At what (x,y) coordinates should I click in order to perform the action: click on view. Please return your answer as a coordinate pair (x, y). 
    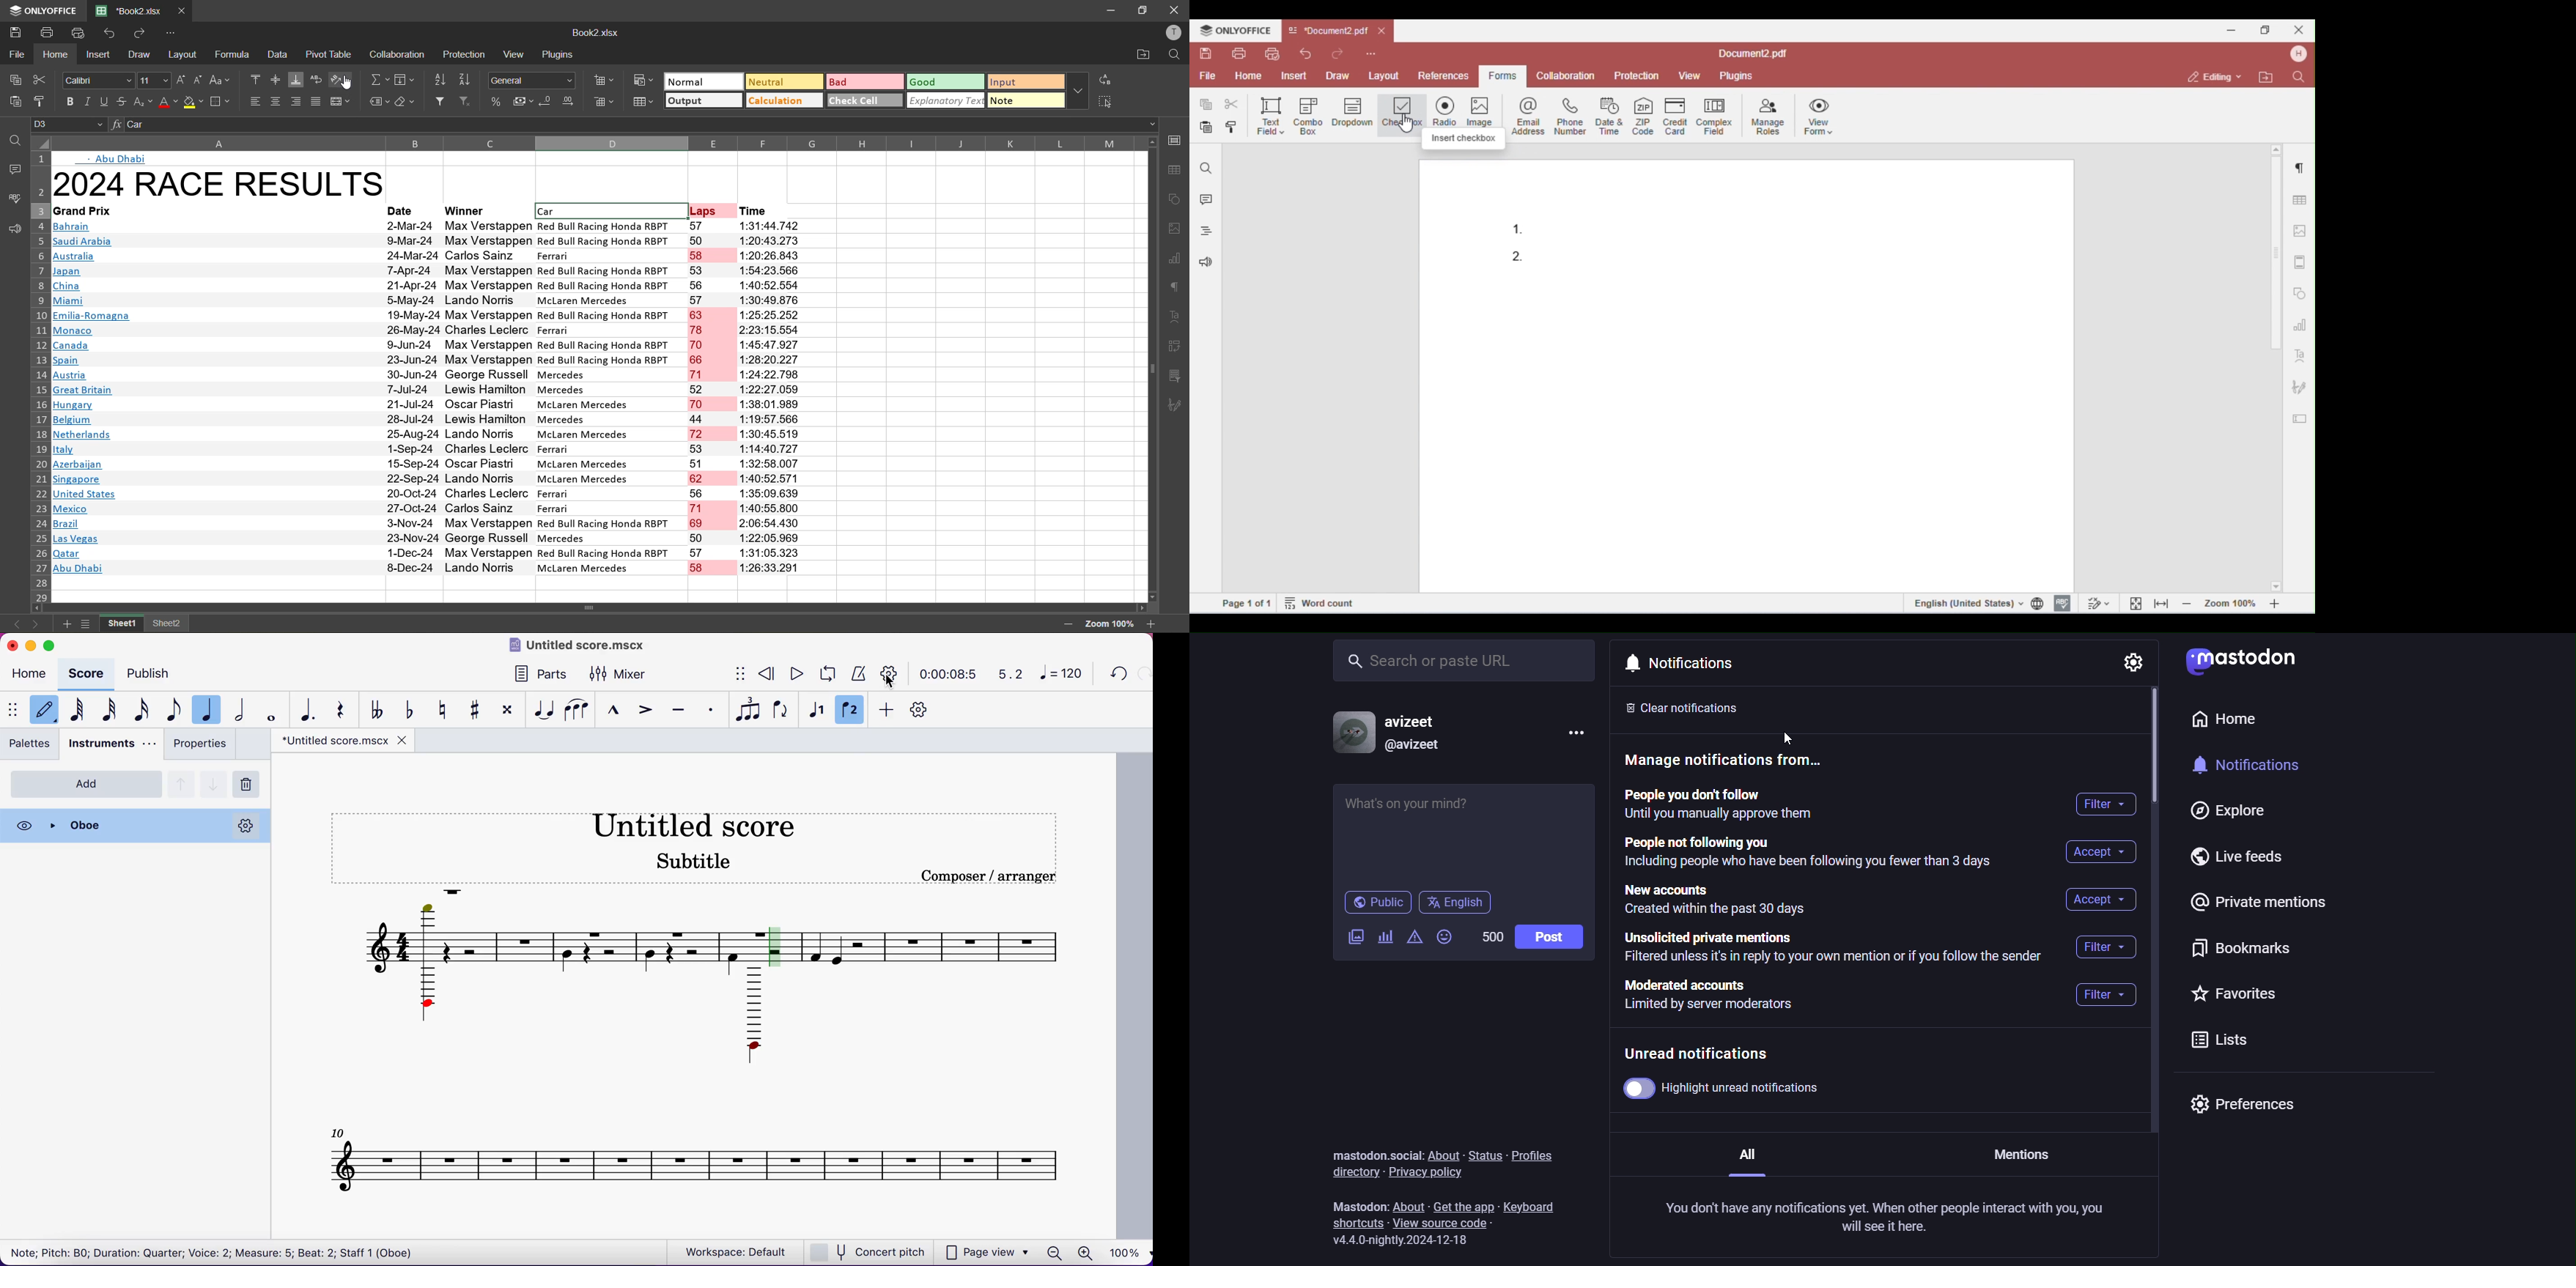
    Looking at the image, I should click on (517, 56).